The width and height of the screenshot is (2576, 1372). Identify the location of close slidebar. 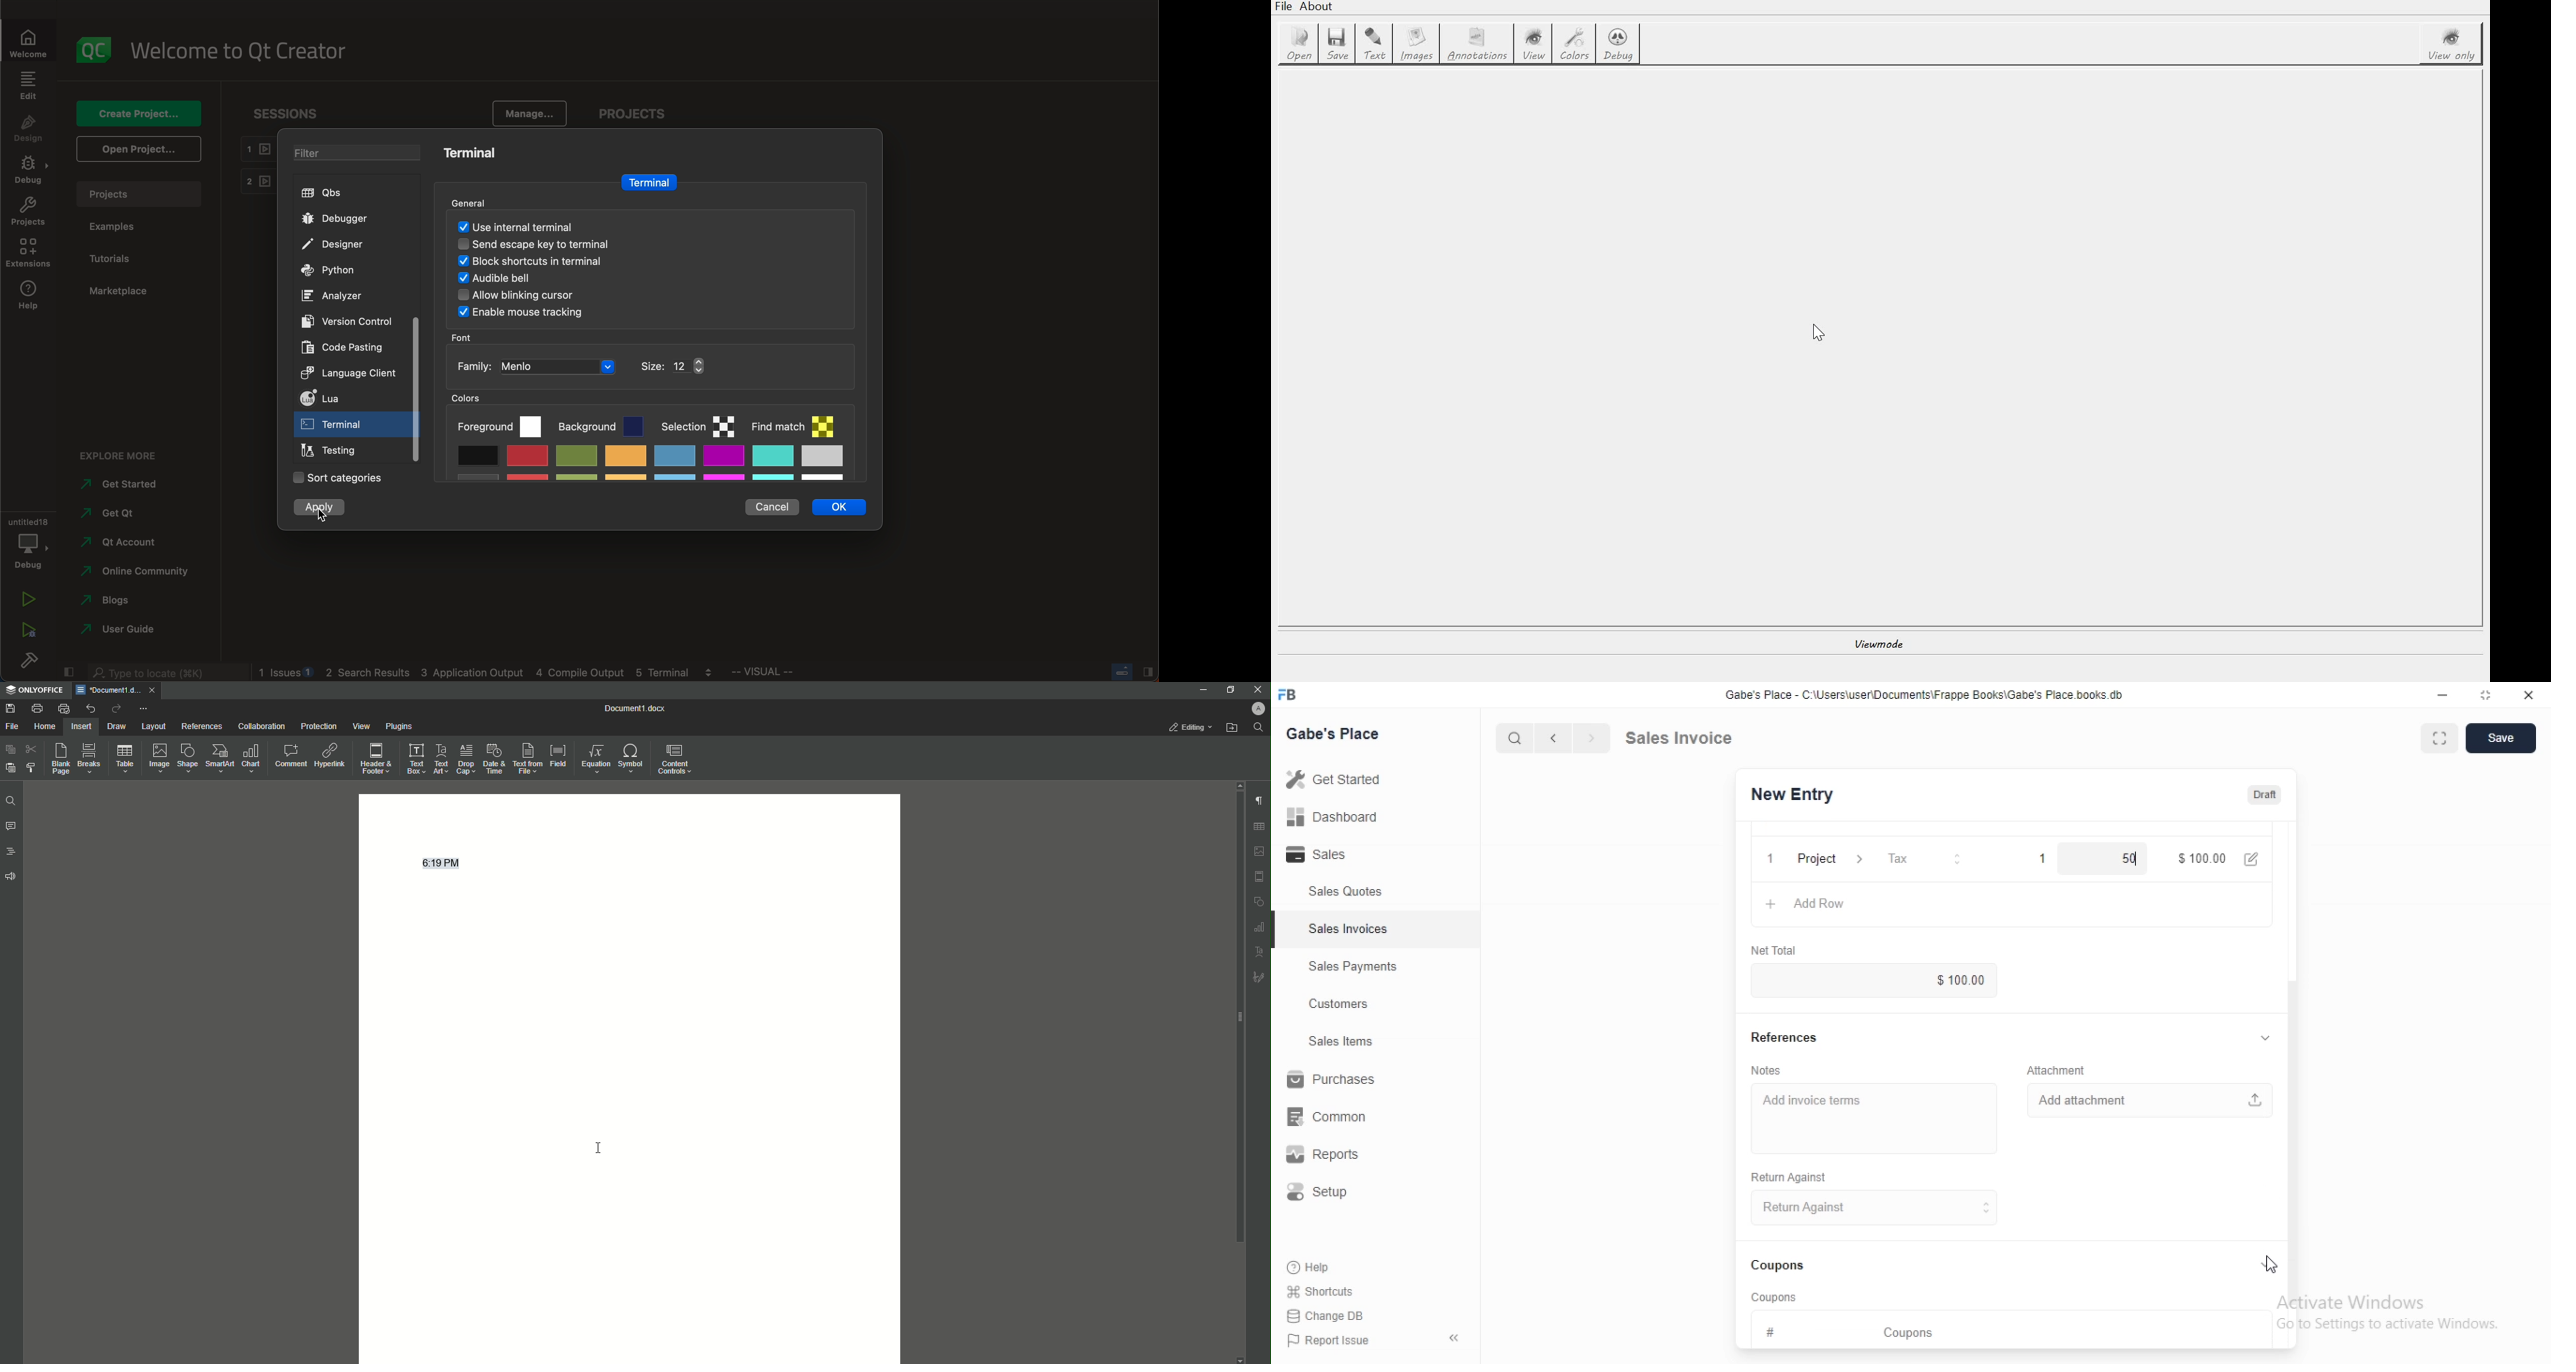
(1128, 673).